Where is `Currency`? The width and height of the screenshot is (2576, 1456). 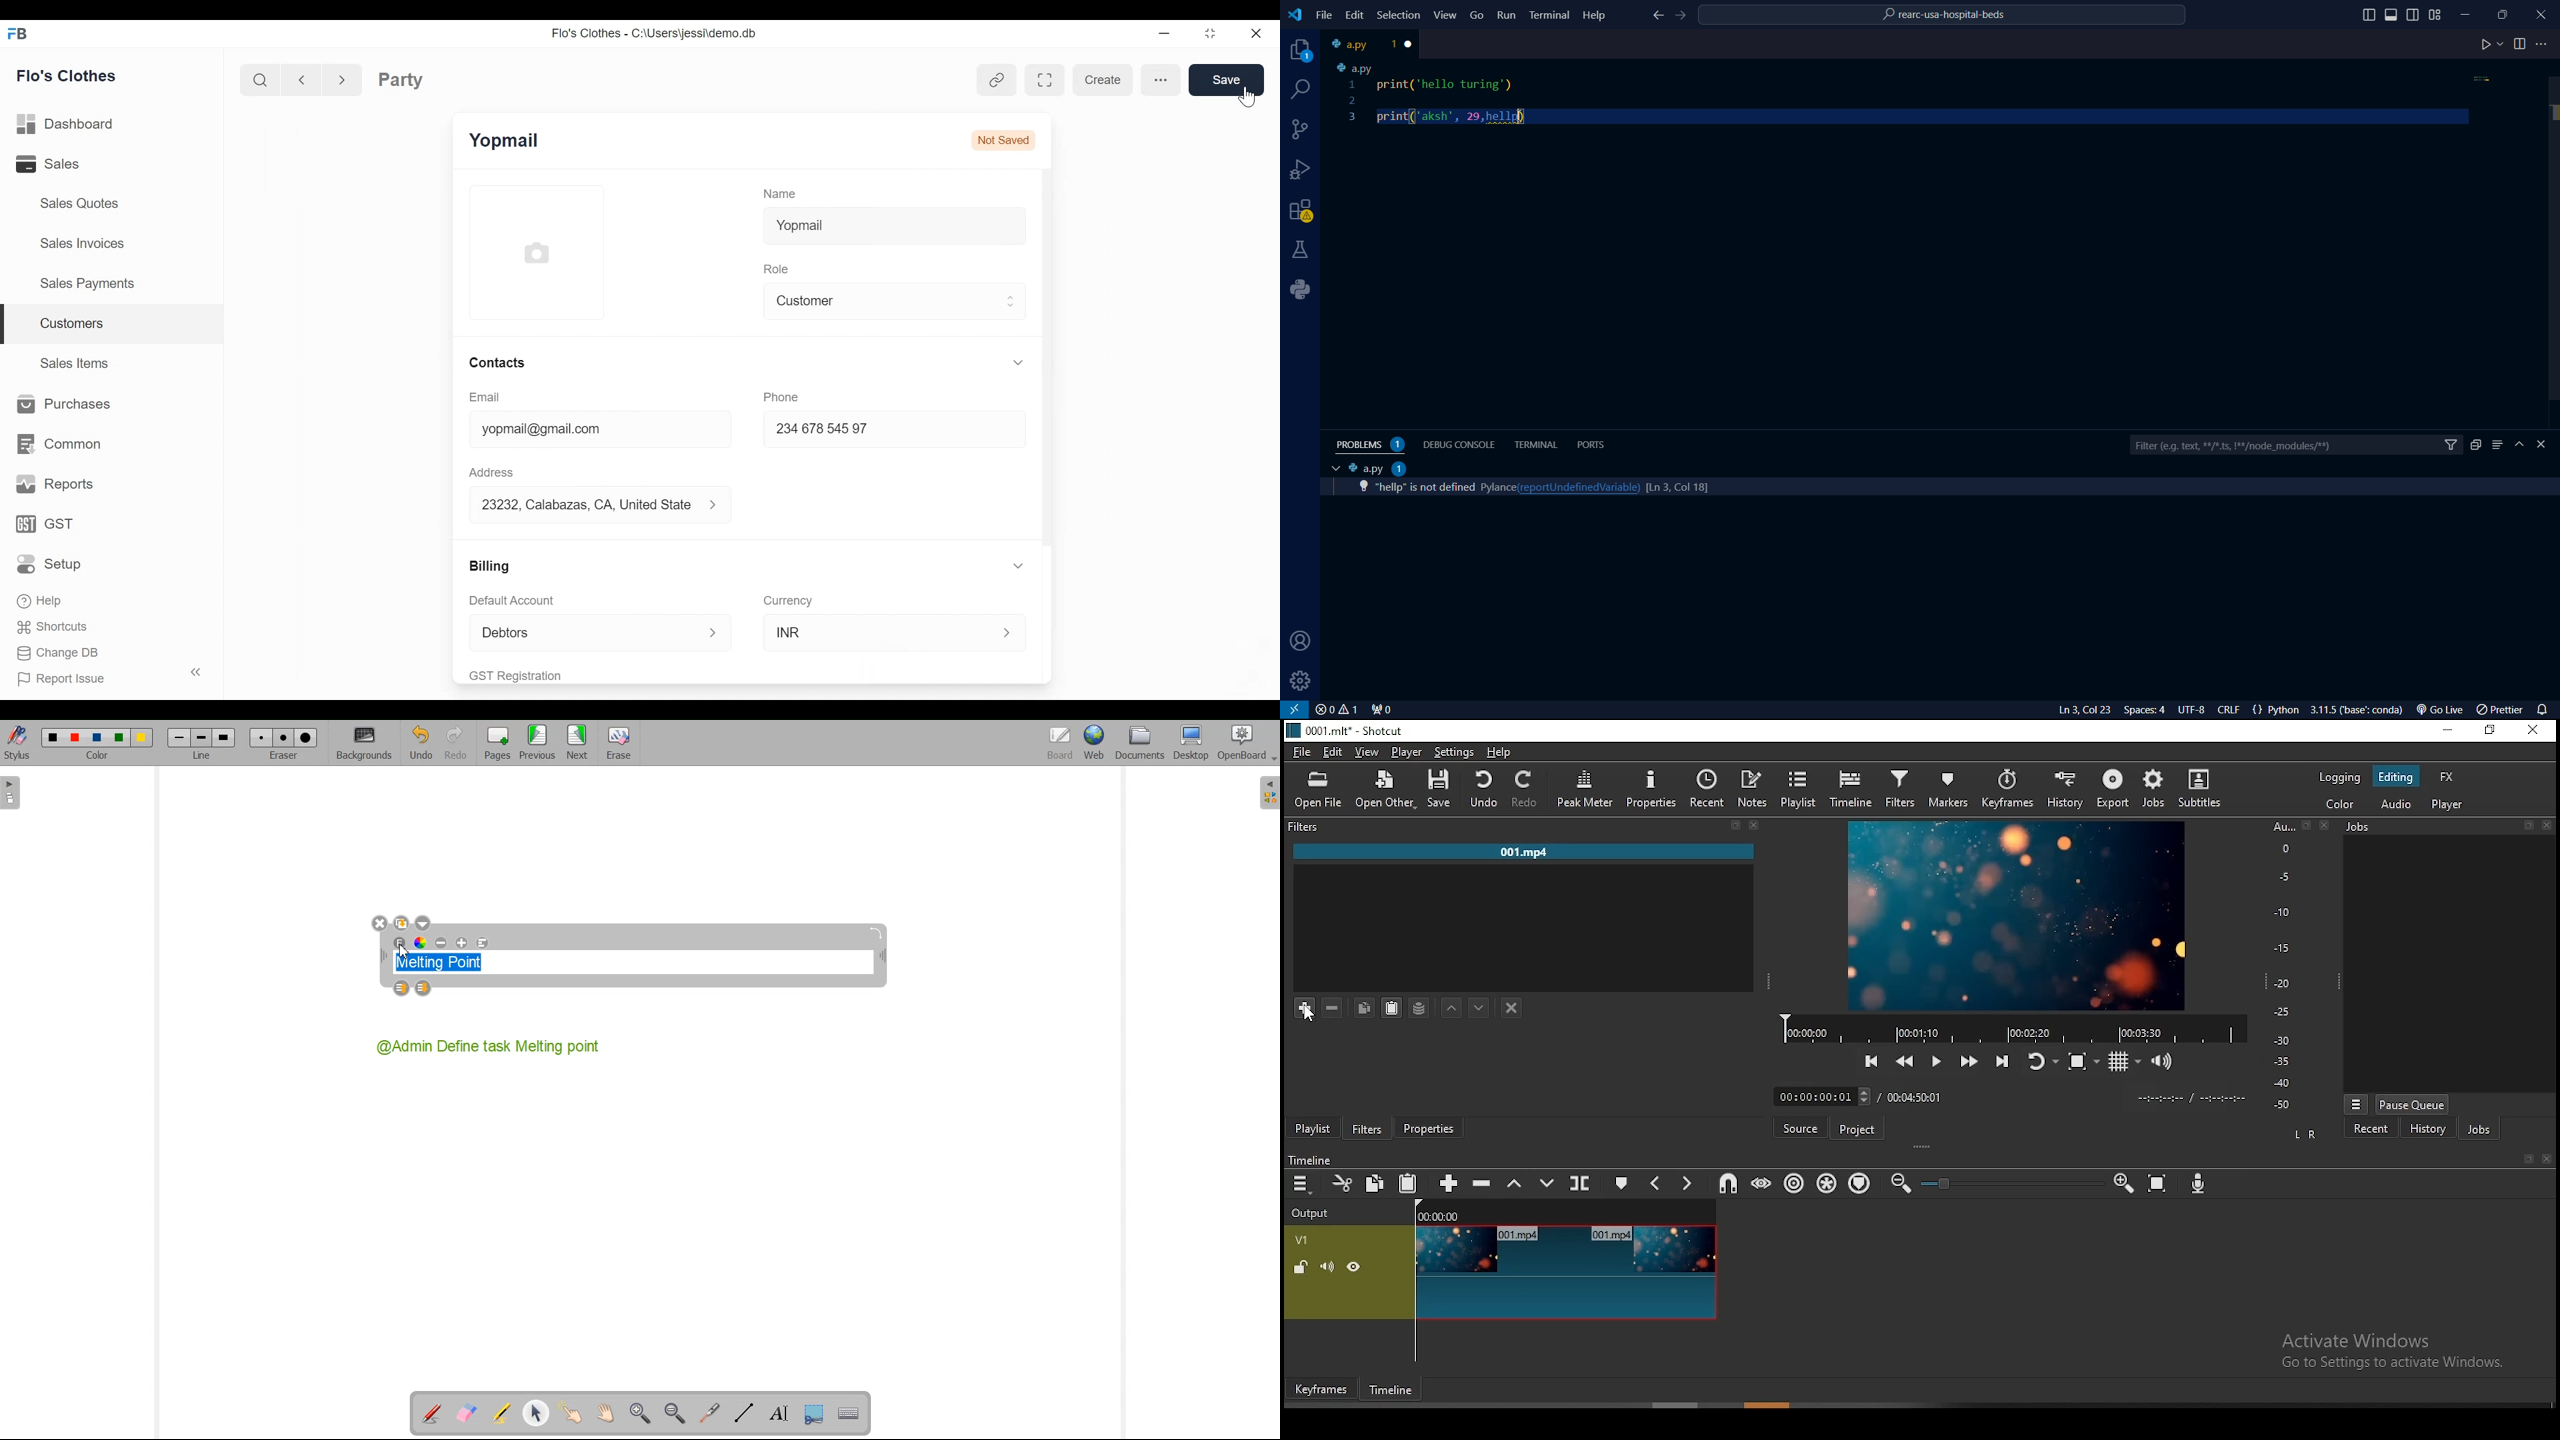 Currency is located at coordinates (790, 600).